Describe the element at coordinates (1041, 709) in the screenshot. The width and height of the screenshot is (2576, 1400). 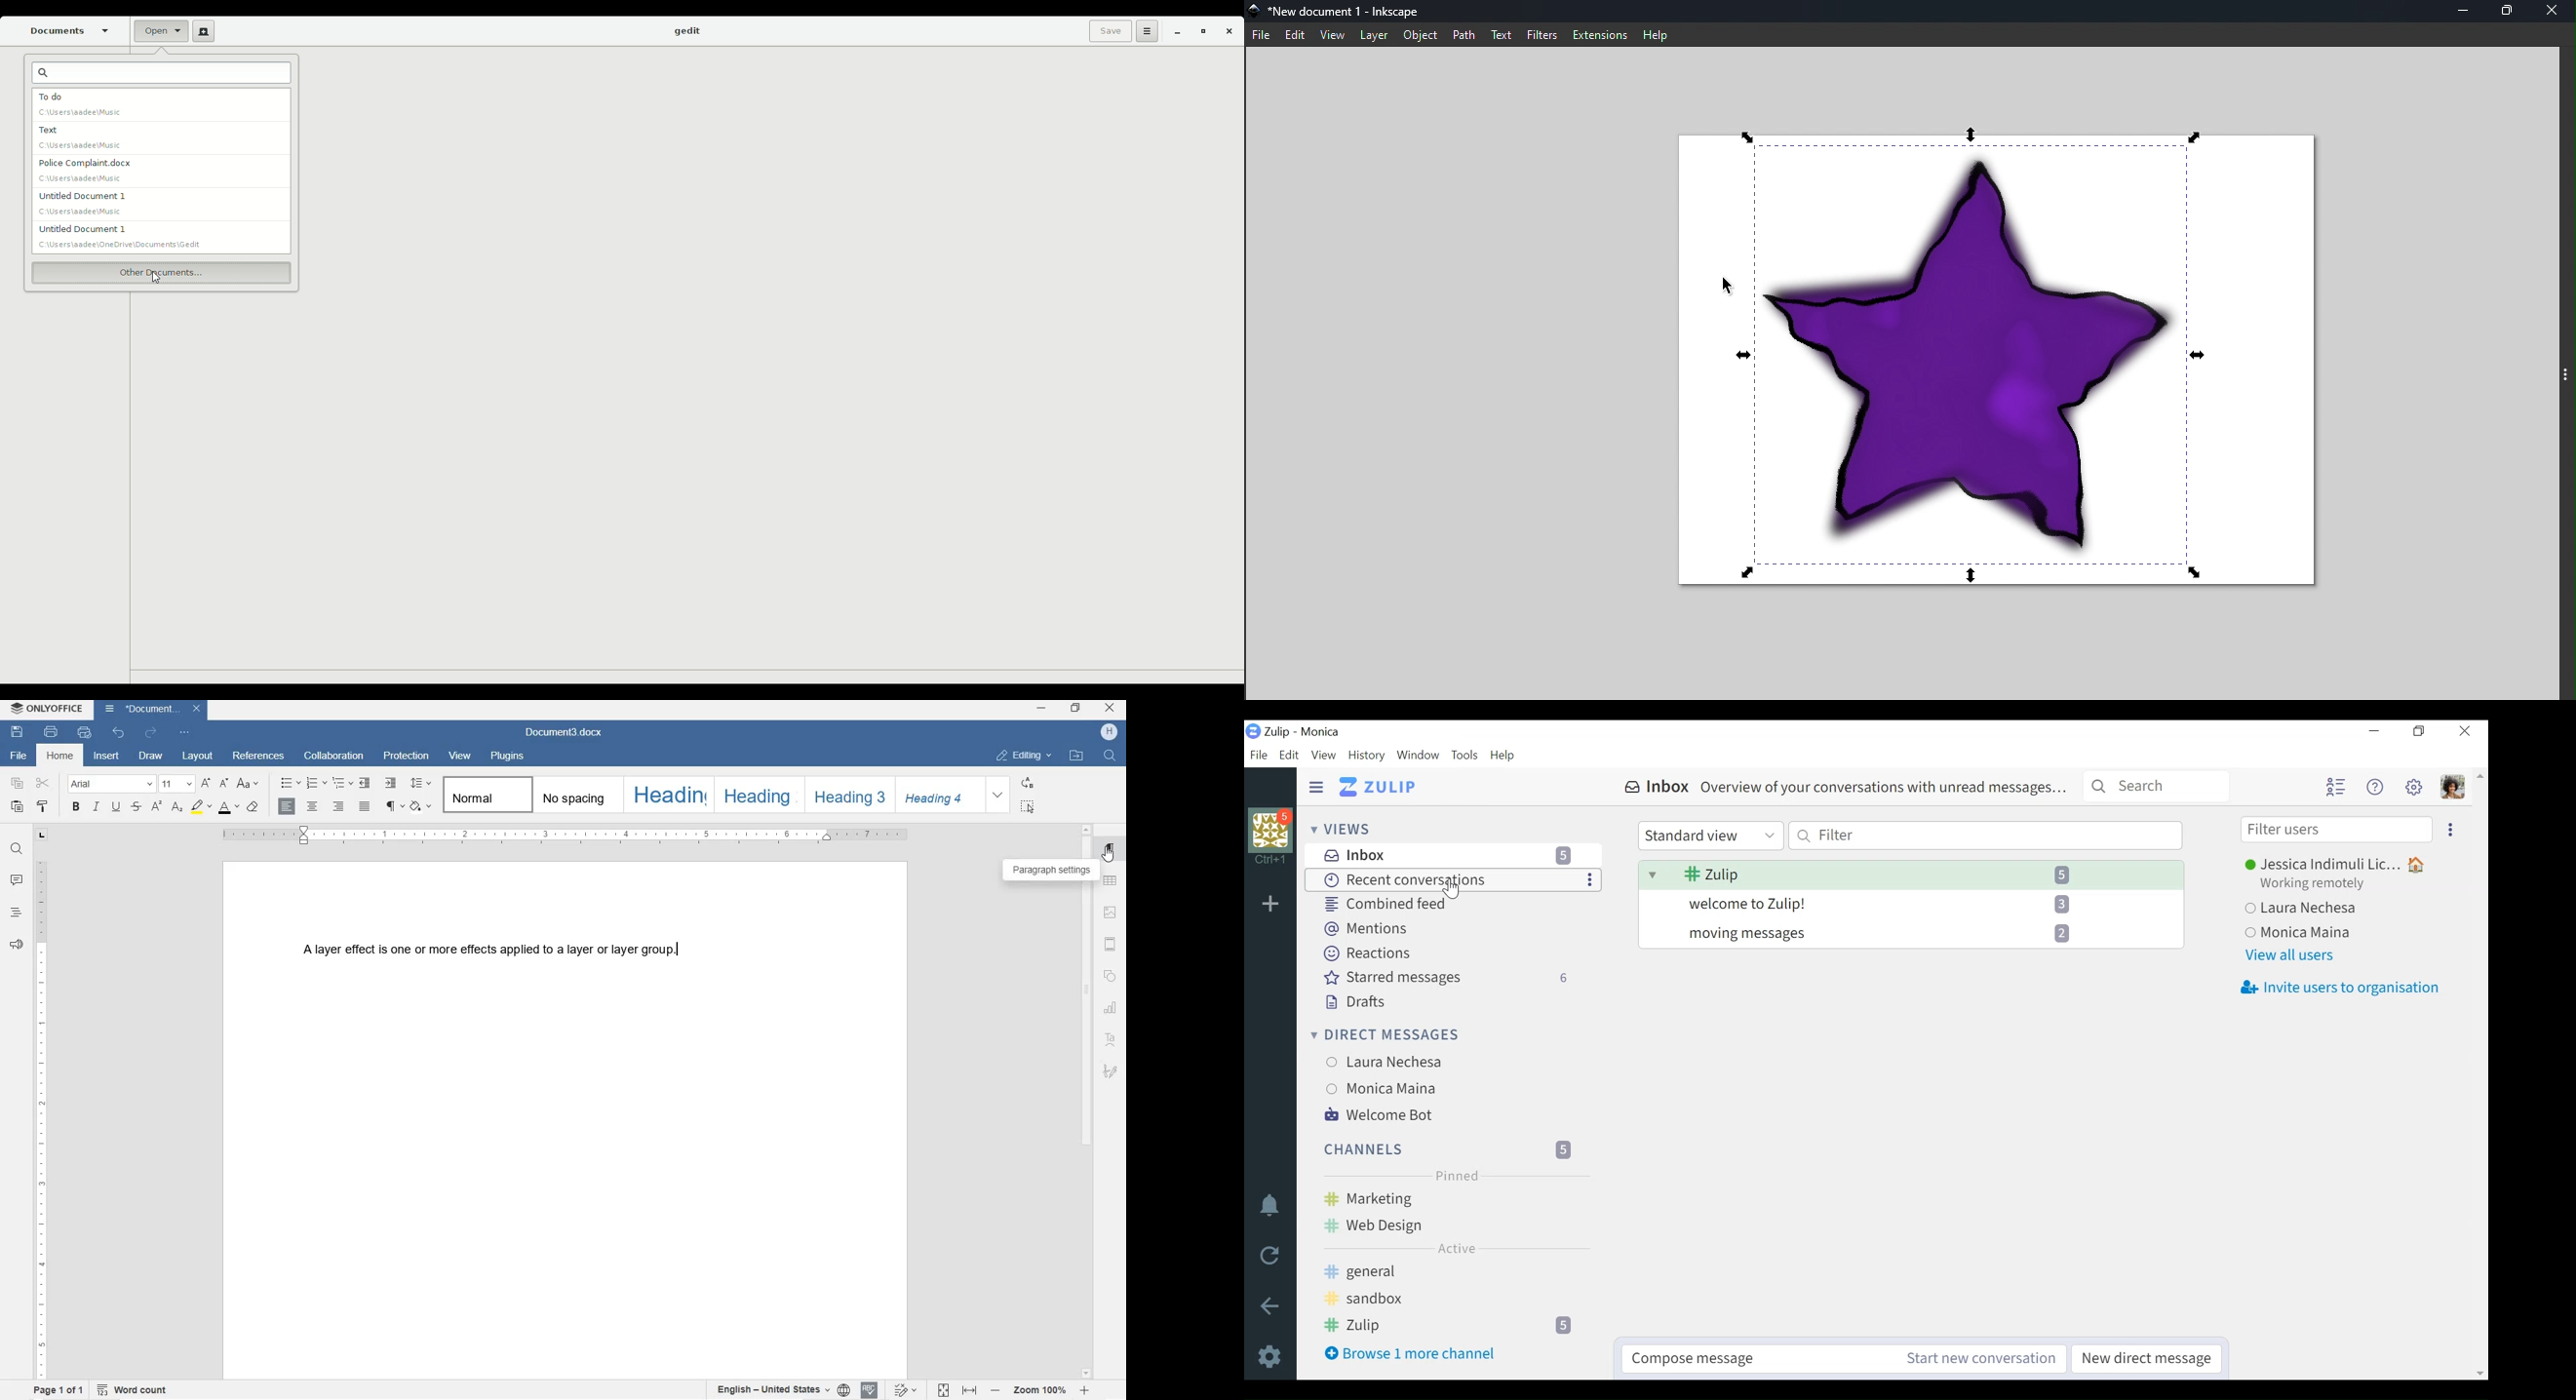
I see `MINIMIZE` at that location.